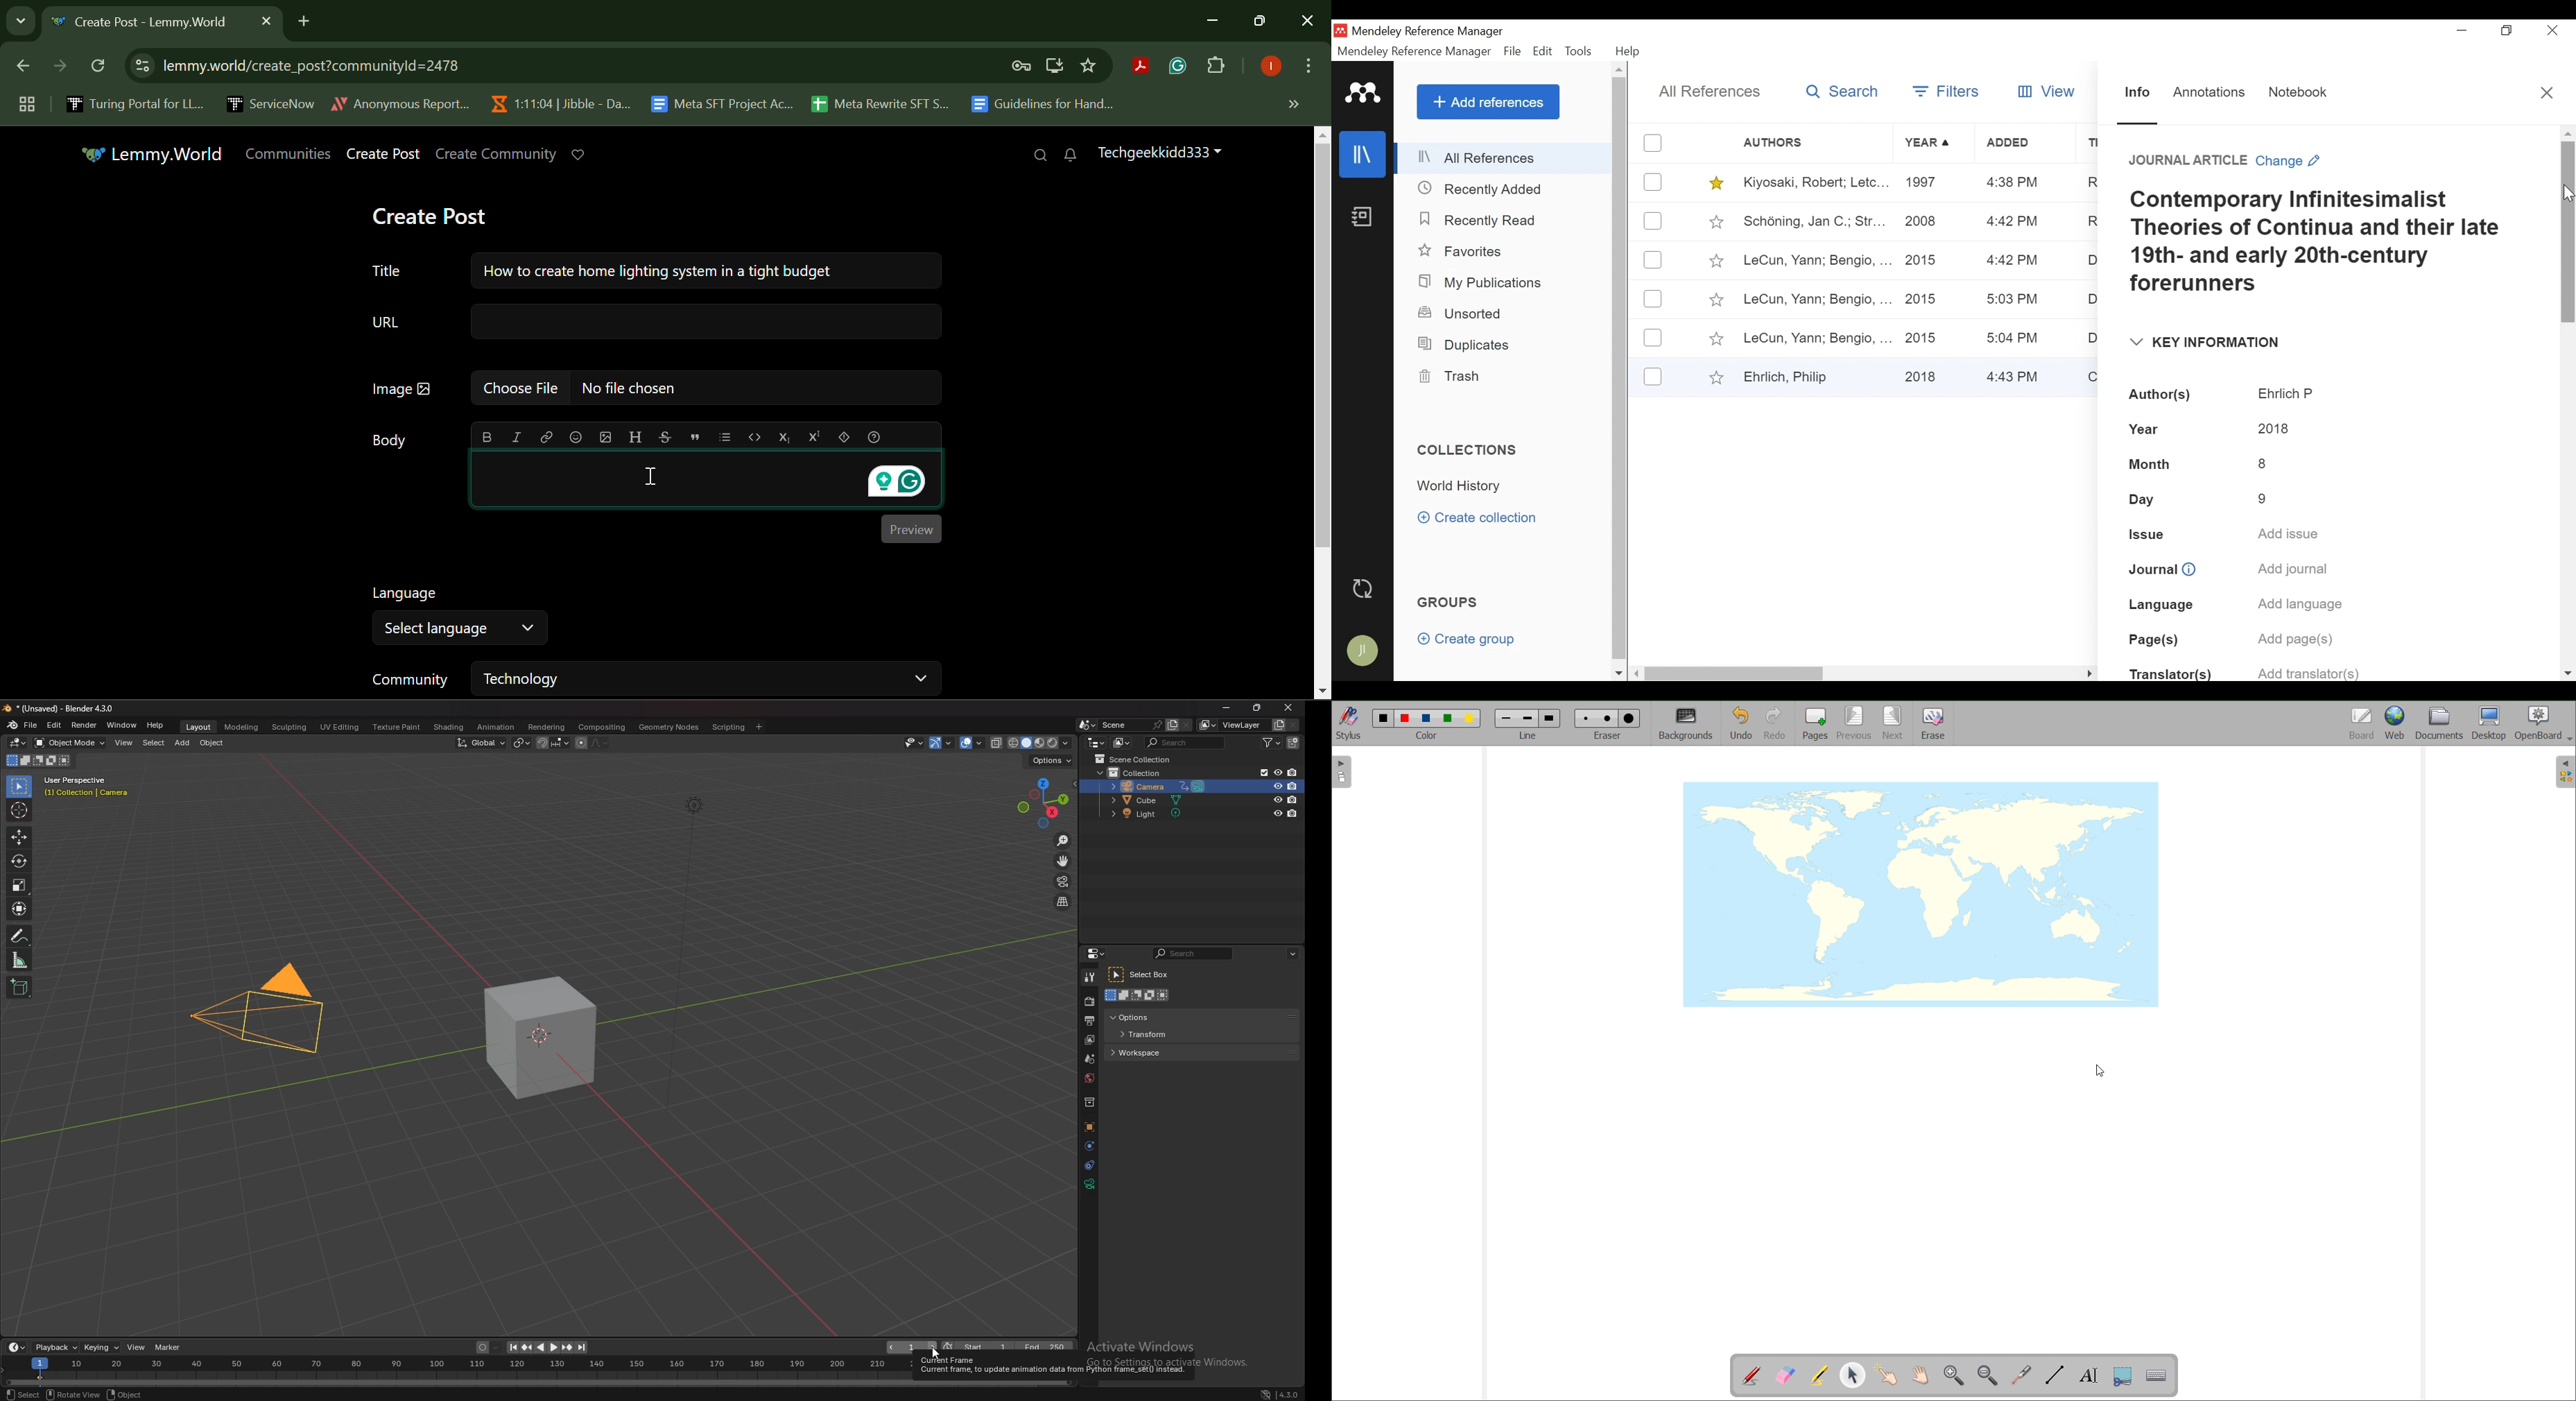  I want to click on Cursor, so click(2569, 195).